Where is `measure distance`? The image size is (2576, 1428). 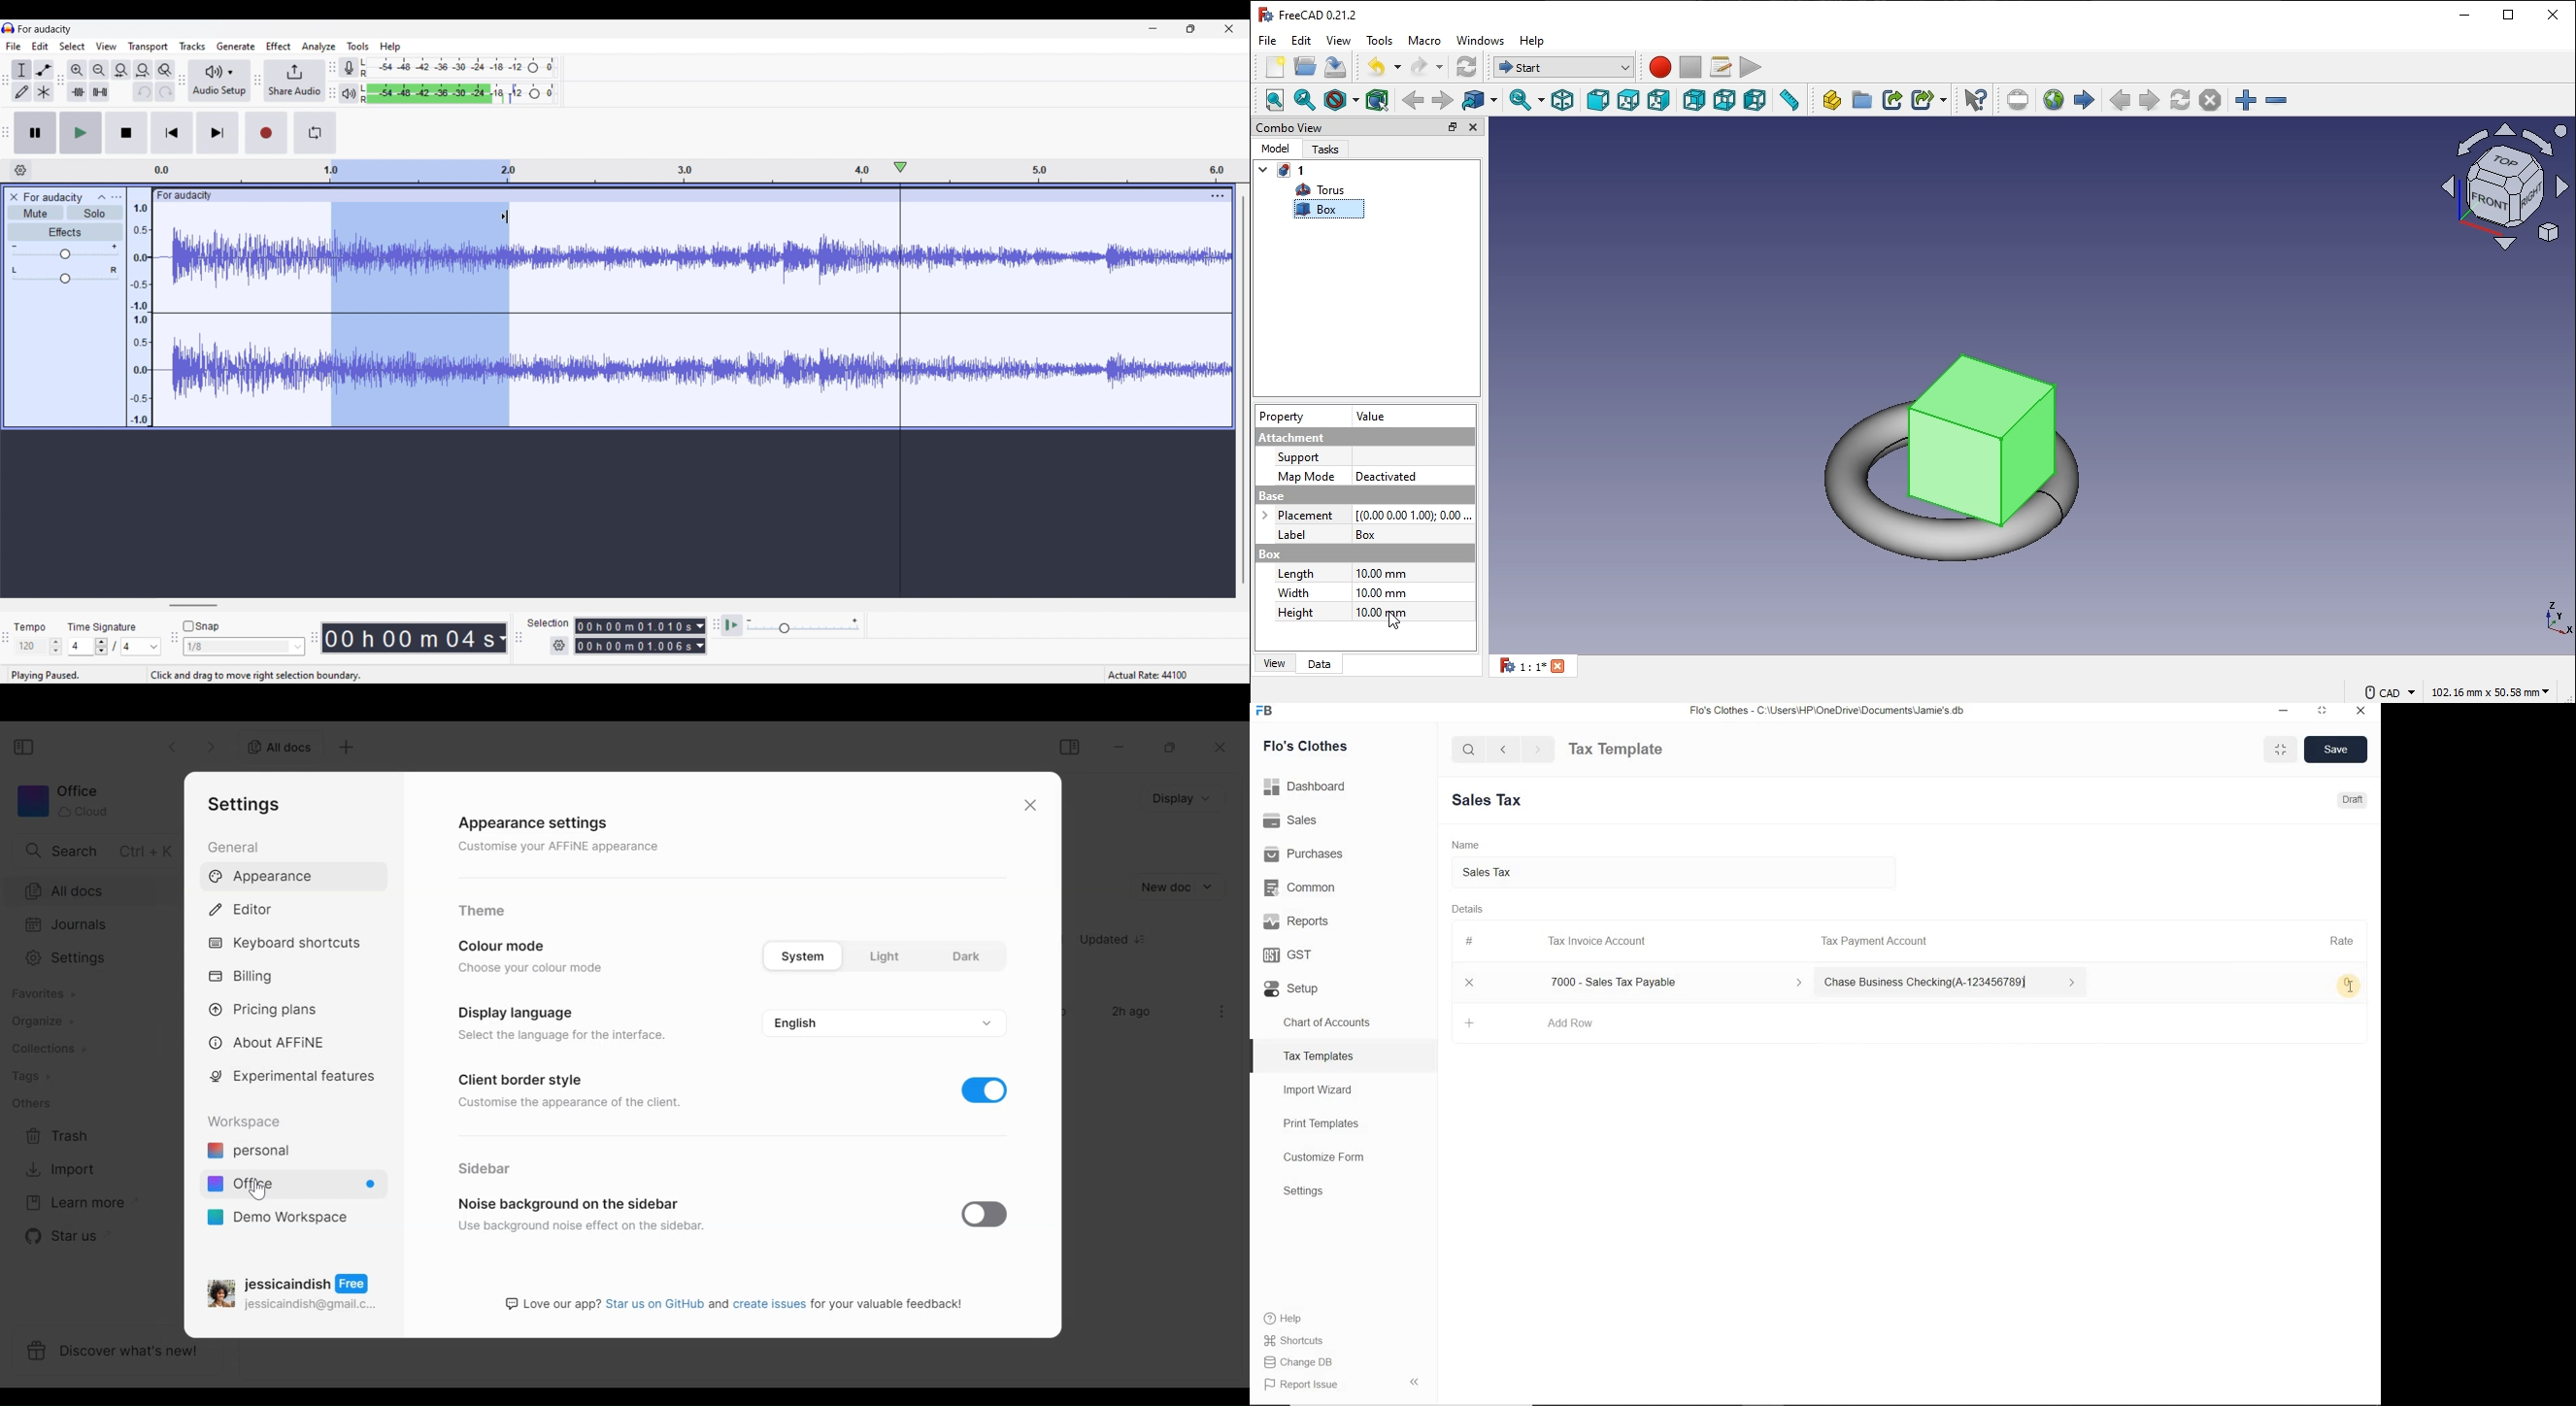 measure distance is located at coordinates (1790, 101).